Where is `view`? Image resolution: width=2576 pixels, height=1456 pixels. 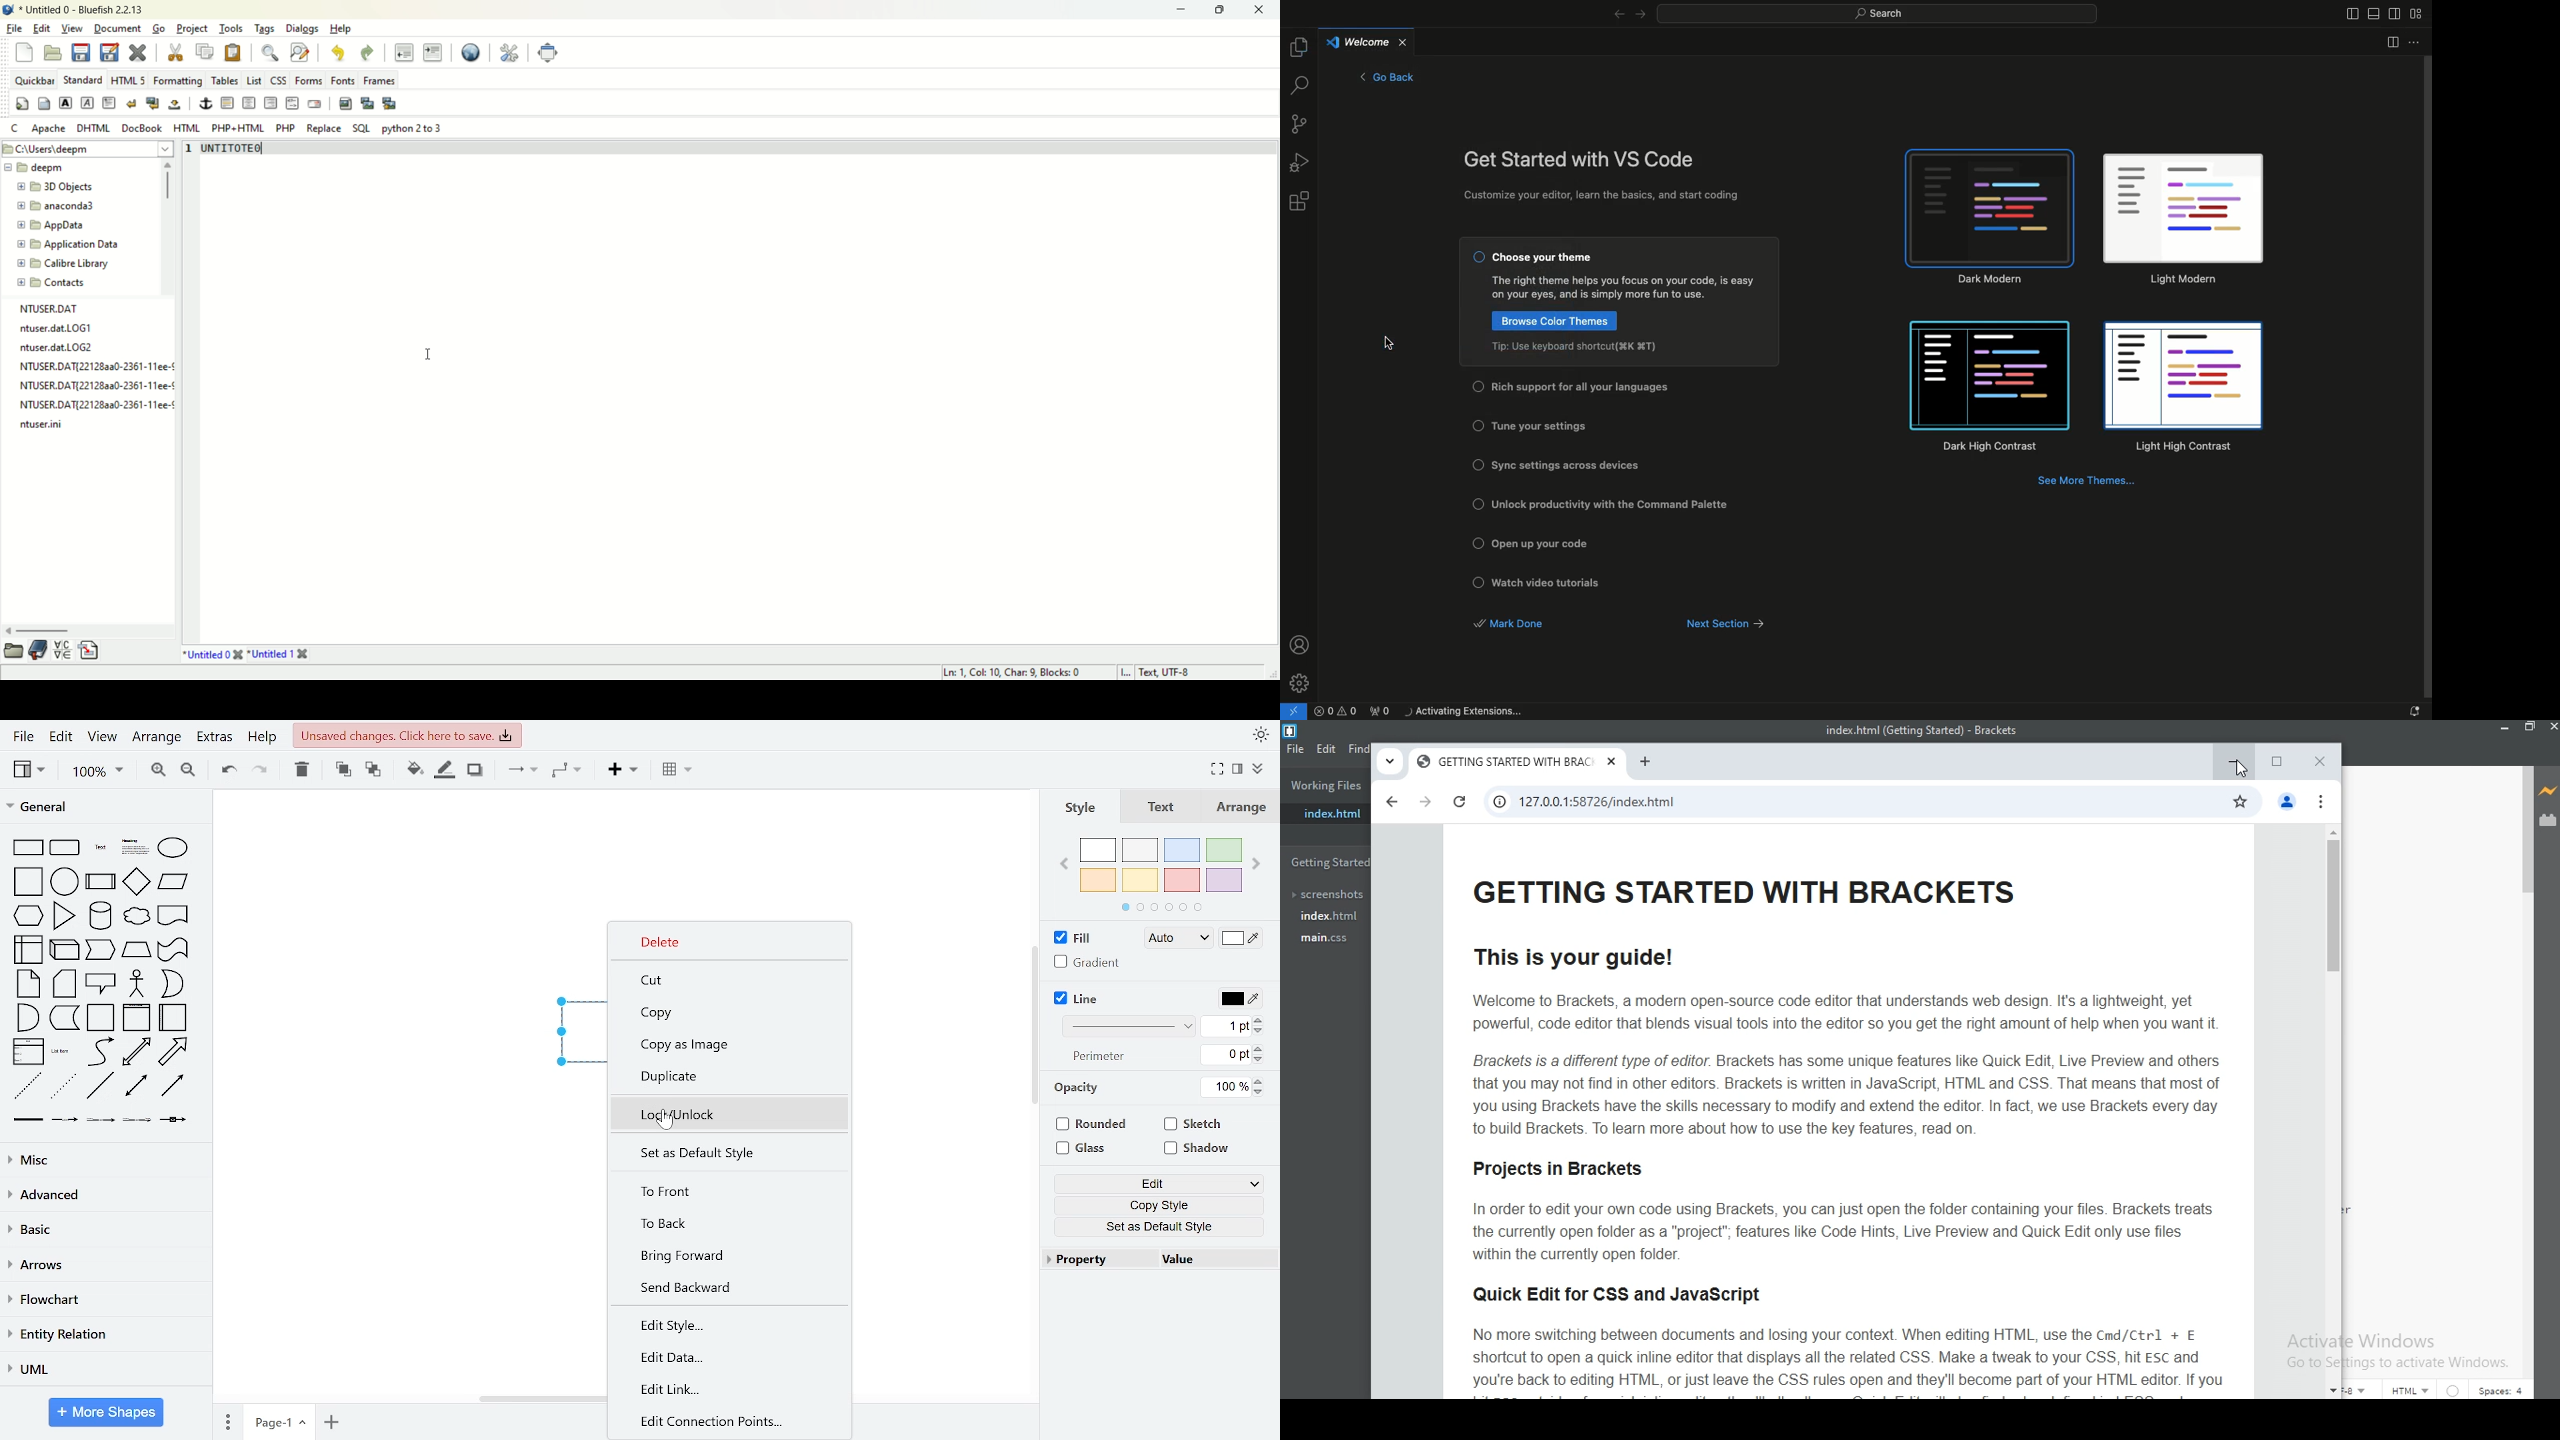
view is located at coordinates (32, 770).